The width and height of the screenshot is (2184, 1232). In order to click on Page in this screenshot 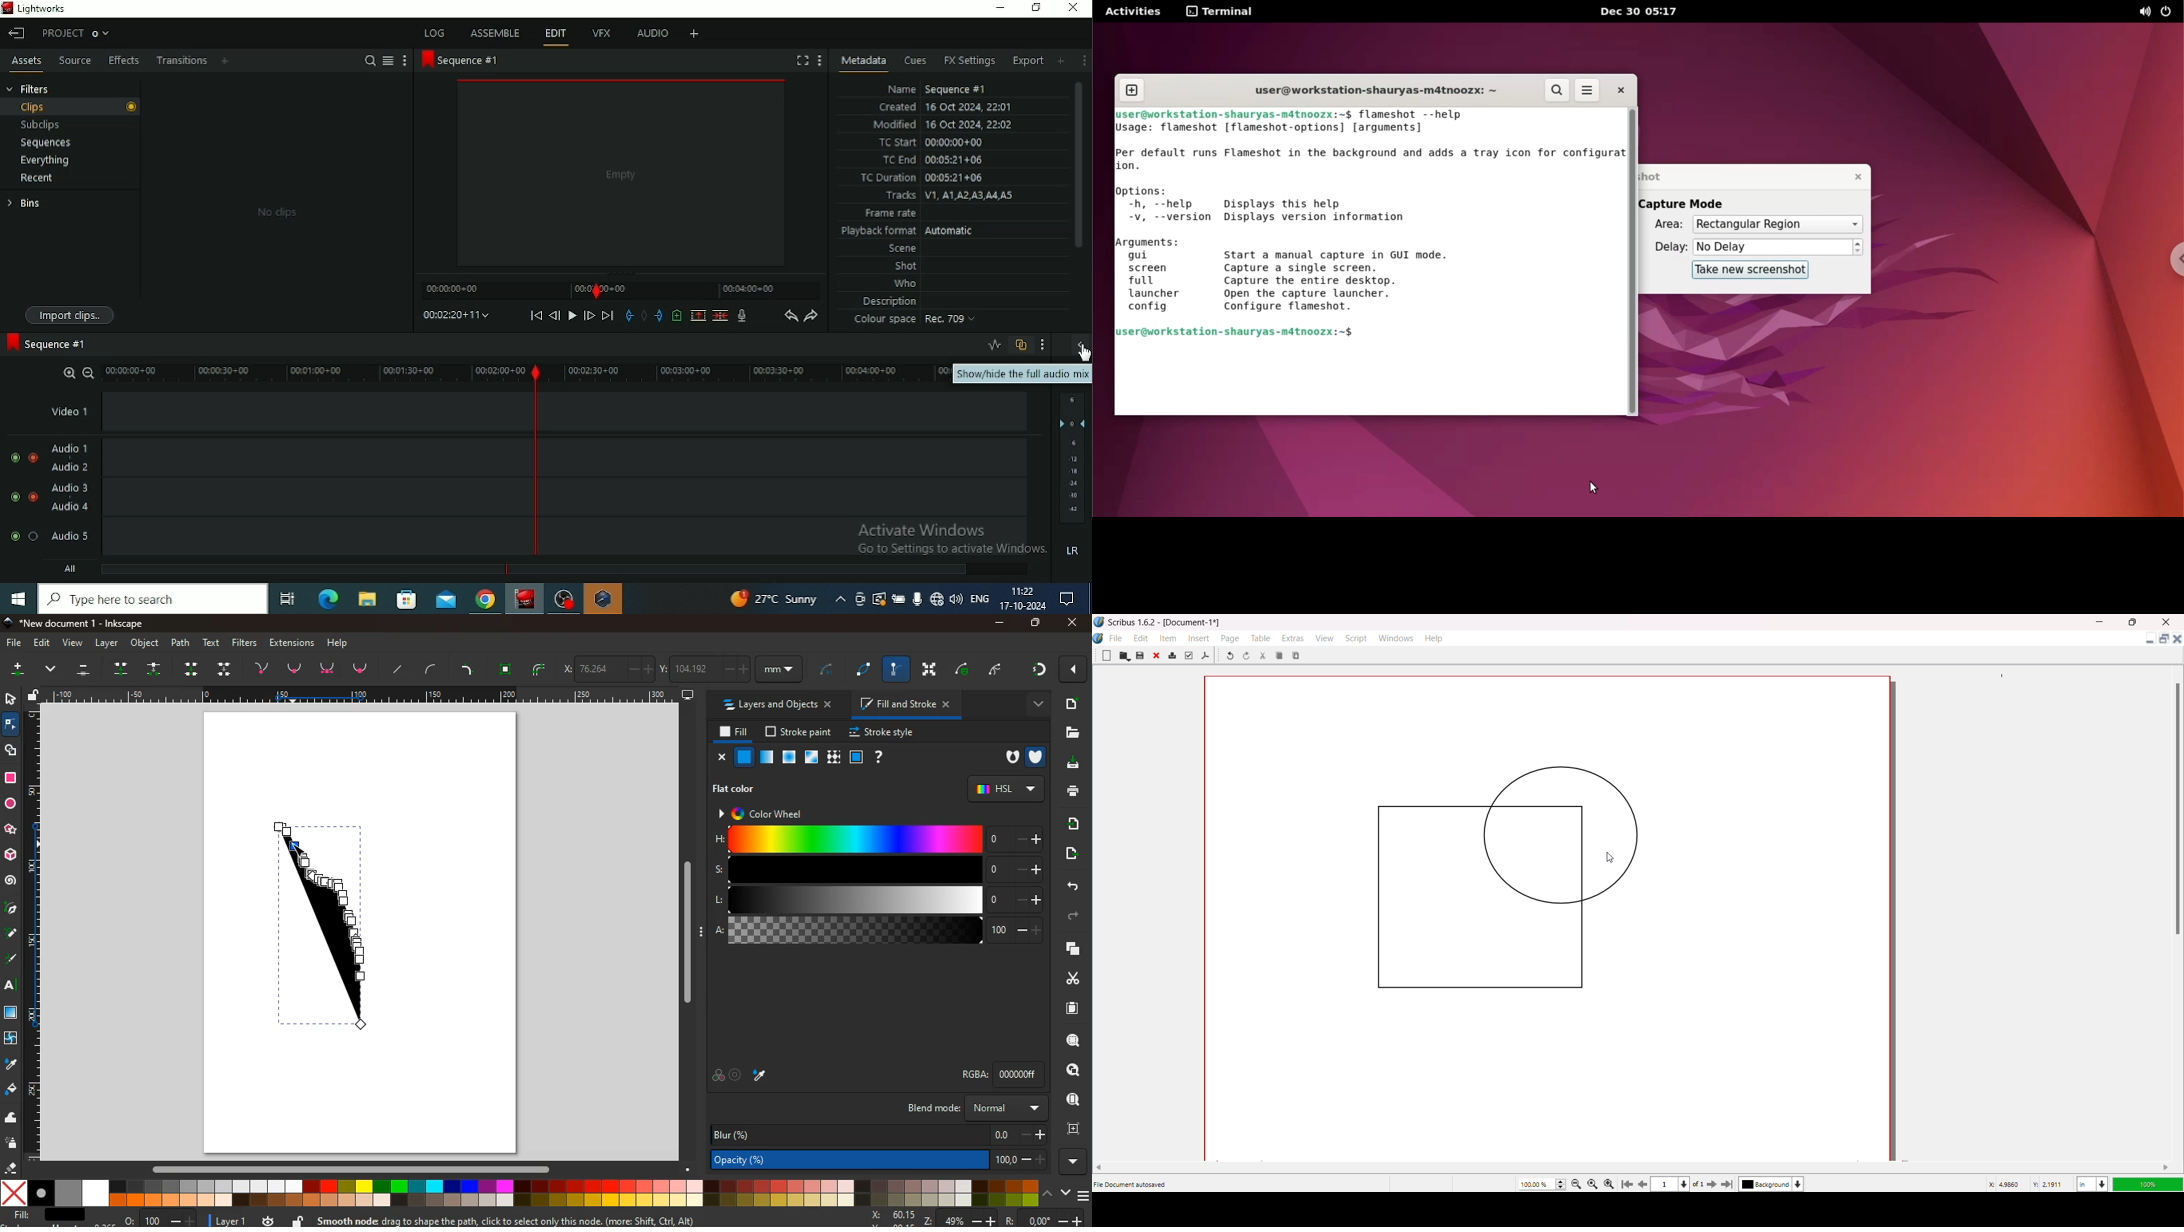, I will do `click(1231, 638)`.